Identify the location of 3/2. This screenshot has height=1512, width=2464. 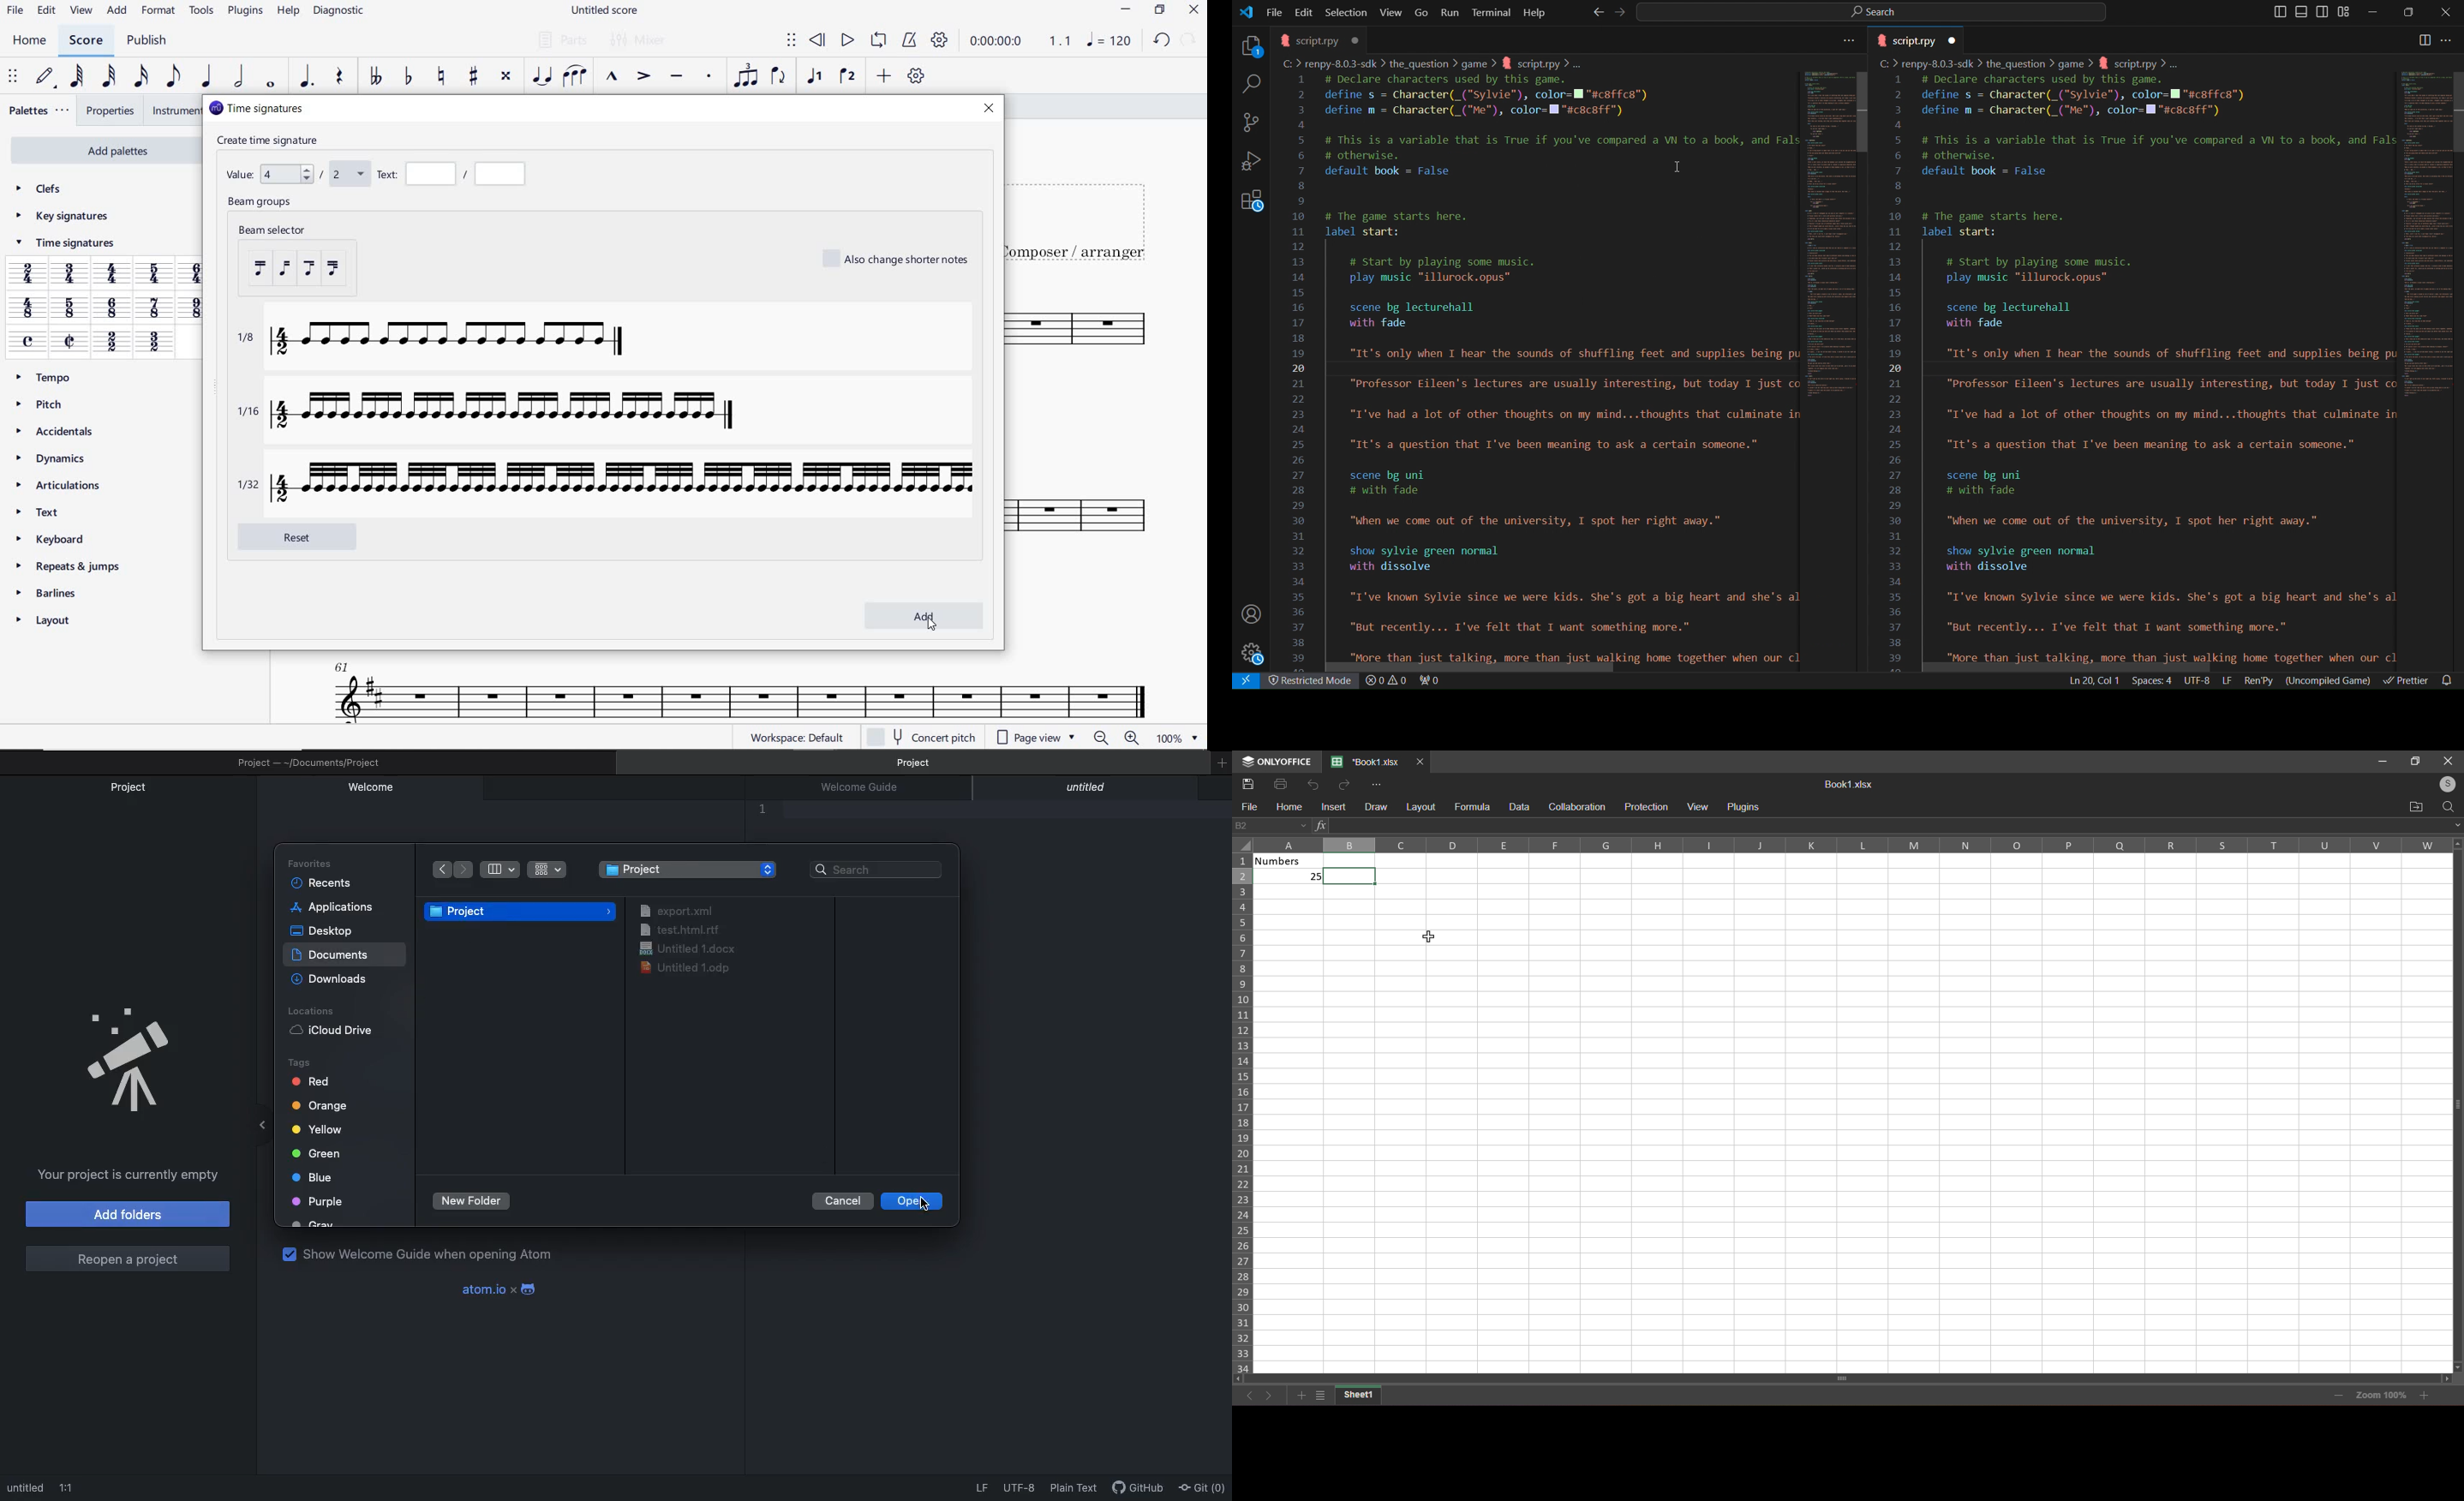
(153, 343).